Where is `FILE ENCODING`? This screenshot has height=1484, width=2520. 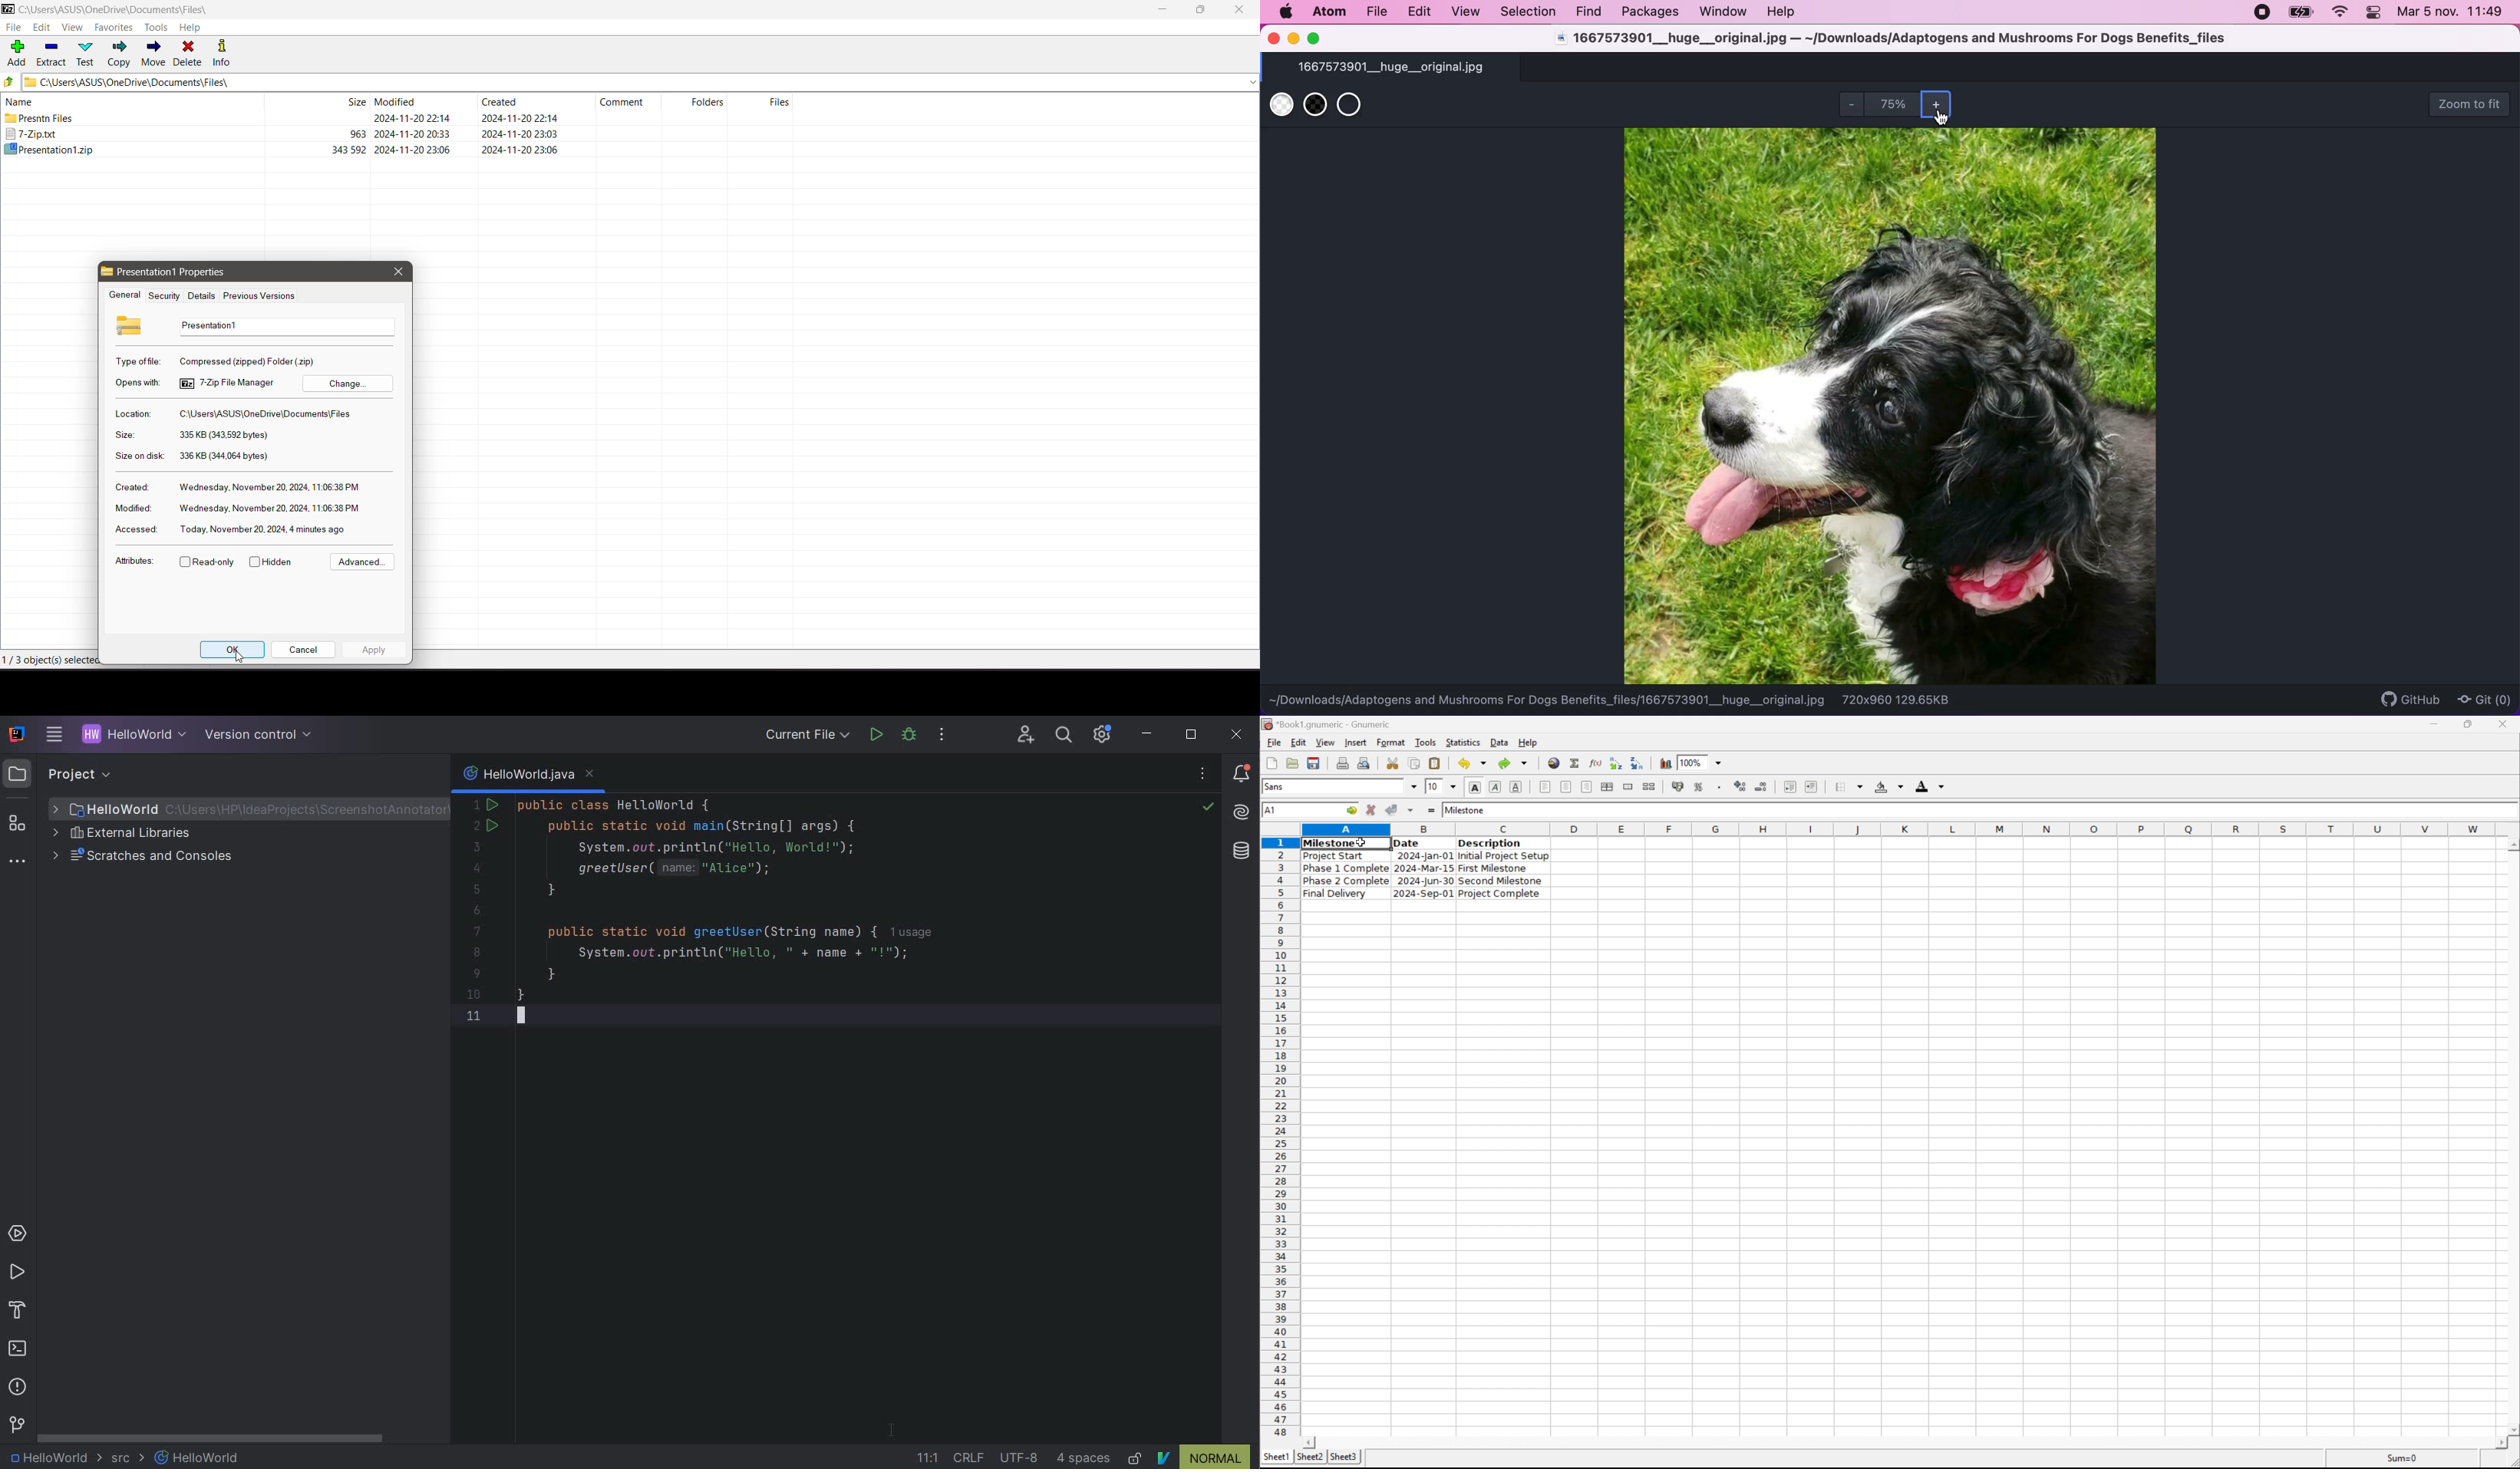 FILE ENCODING is located at coordinates (1022, 1457).